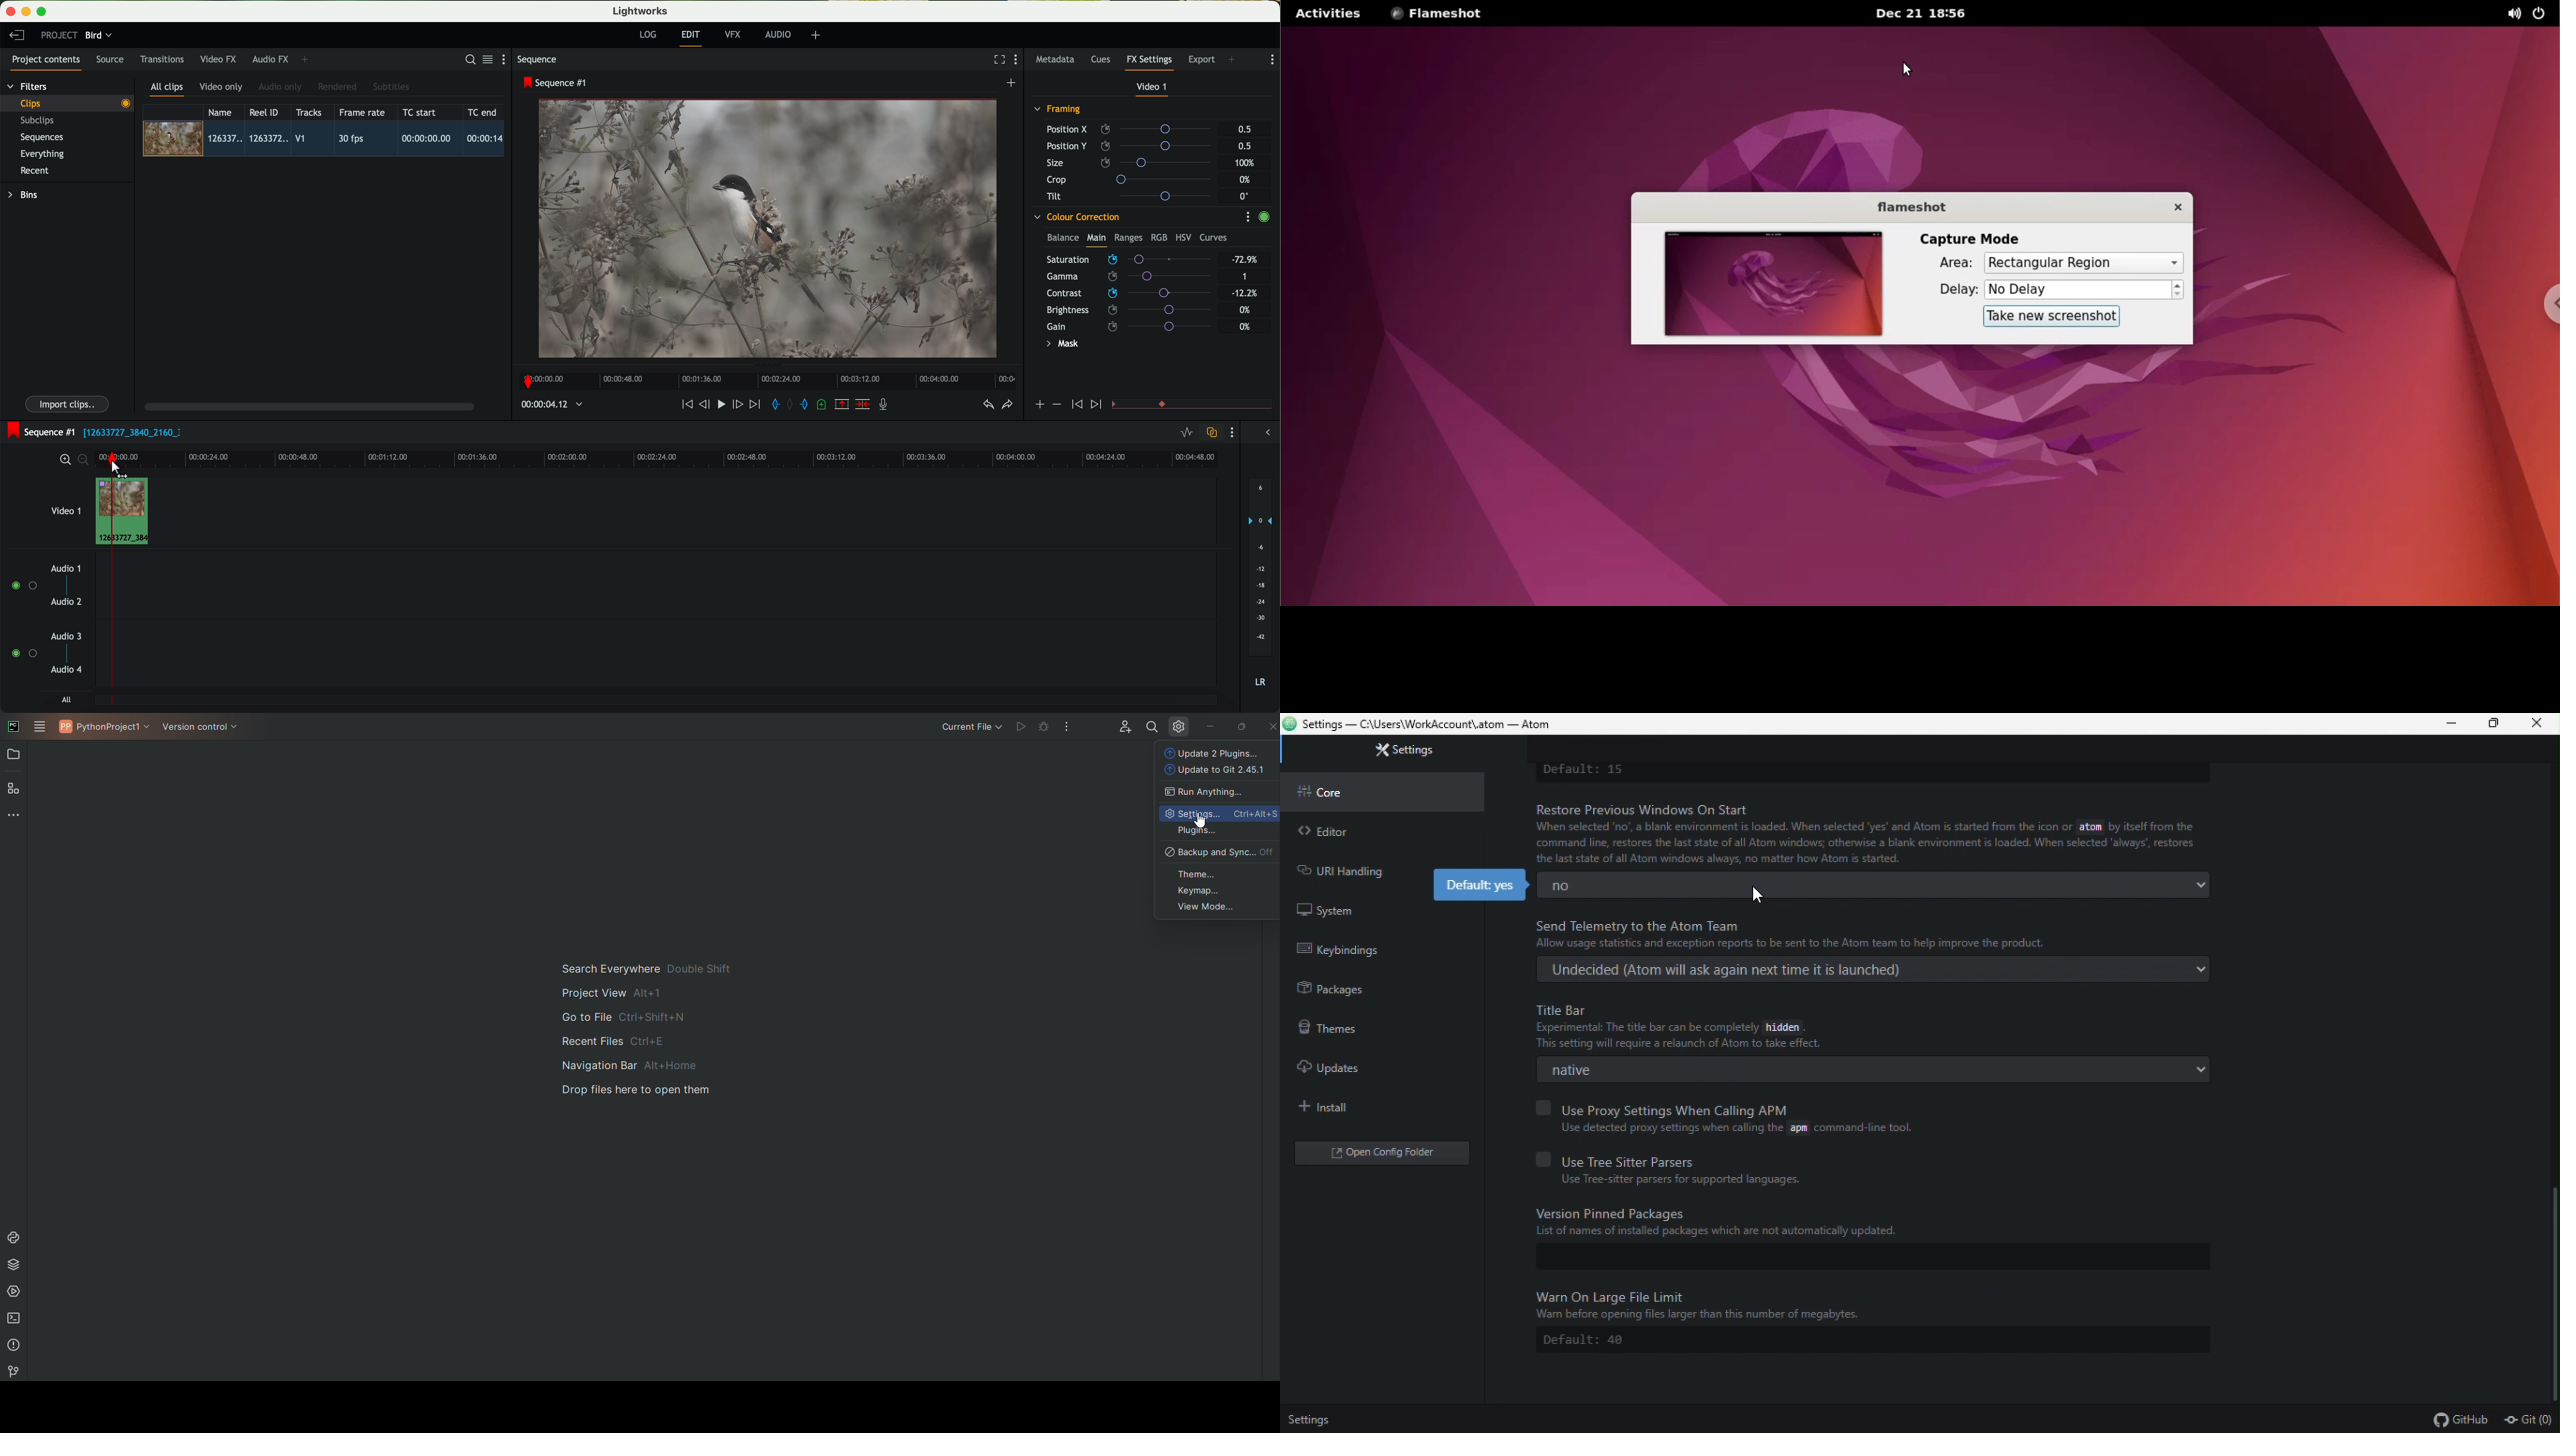 The image size is (2576, 1456). What do you see at coordinates (1128, 237) in the screenshot?
I see `ranges` at bounding box center [1128, 237].